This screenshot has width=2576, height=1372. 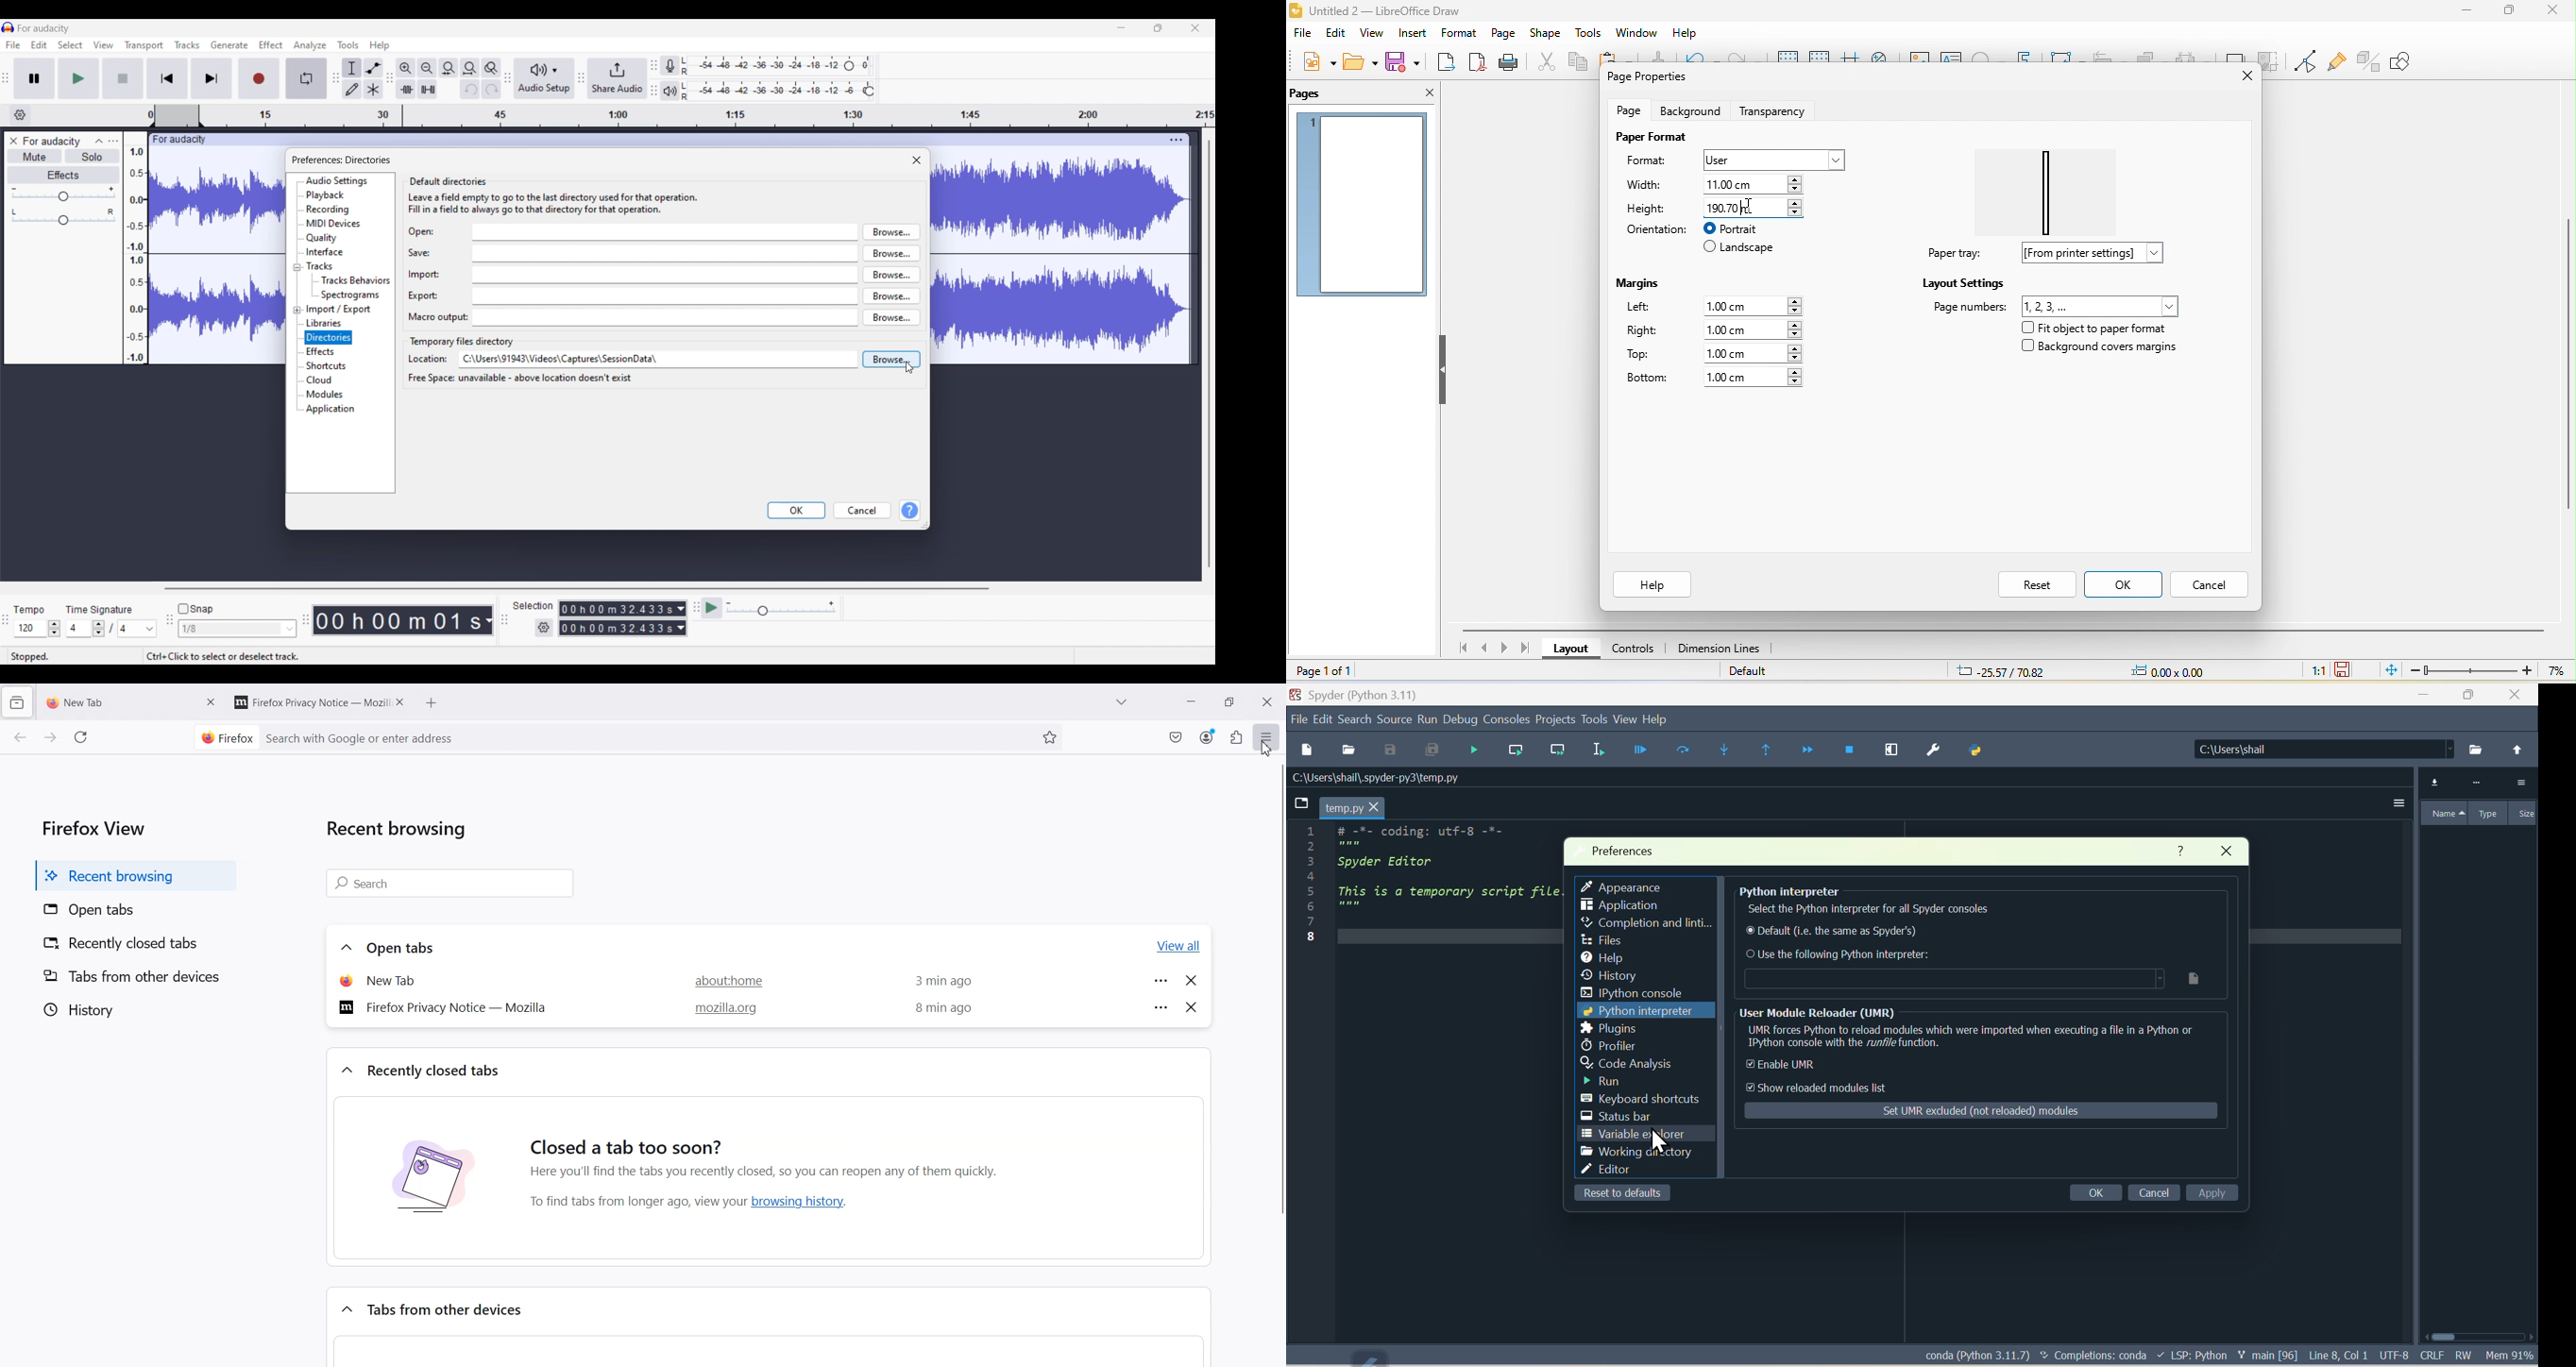 What do you see at coordinates (427, 68) in the screenshot?
I see `Zoom out` at bounding box center [427, 68].